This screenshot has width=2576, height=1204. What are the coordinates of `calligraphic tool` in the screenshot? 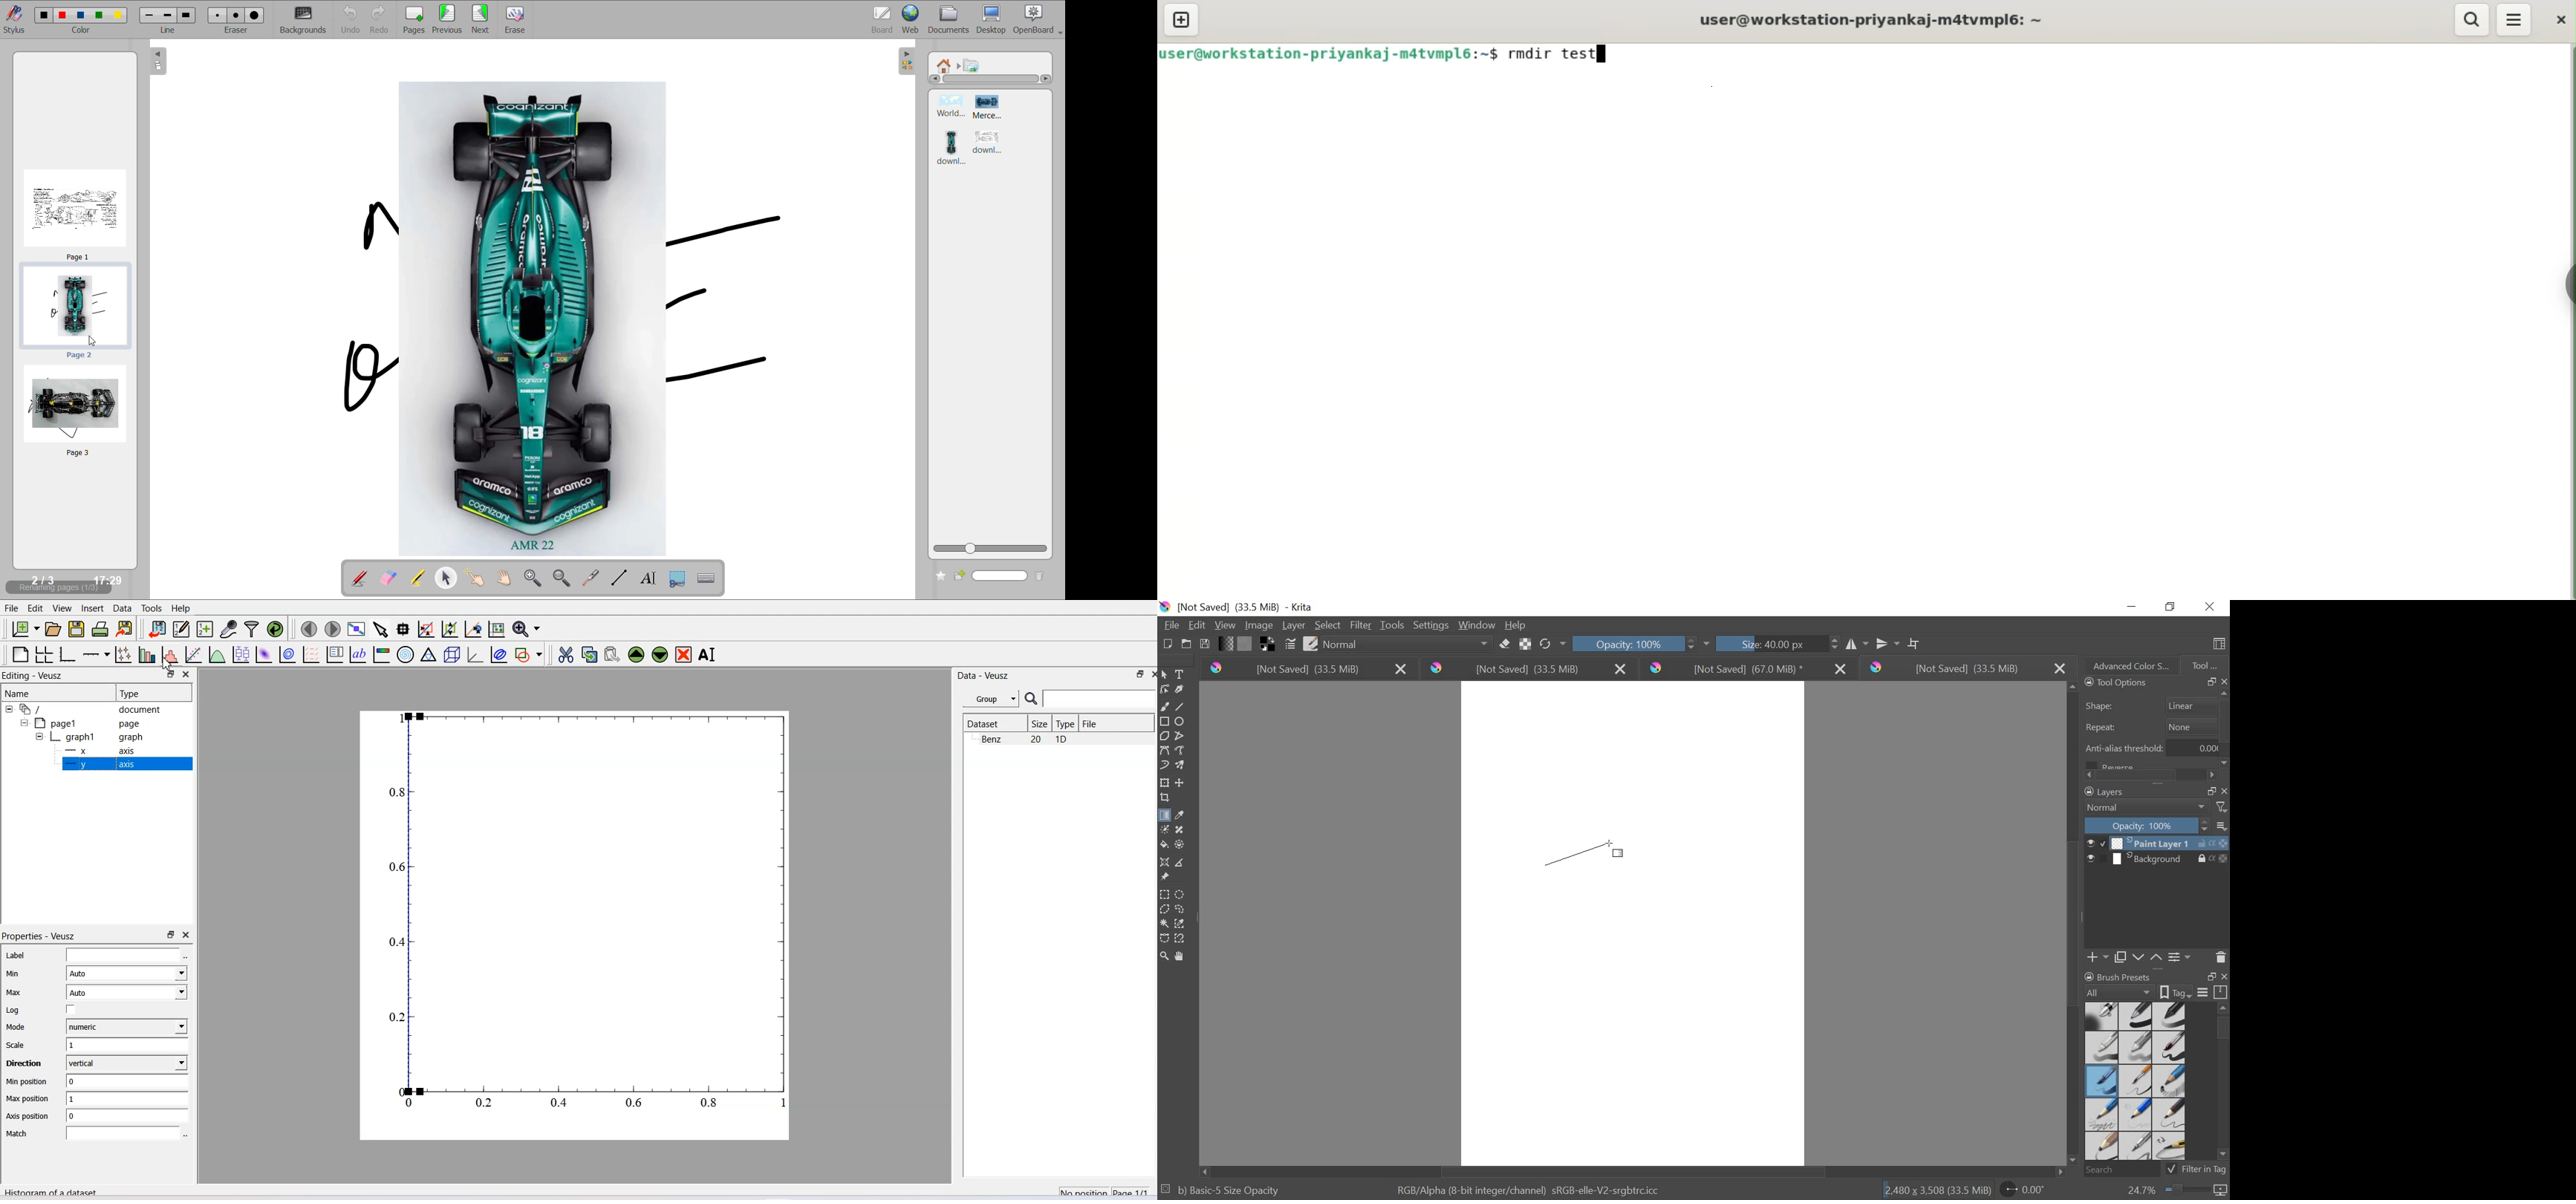 It's located at (1182, 689).